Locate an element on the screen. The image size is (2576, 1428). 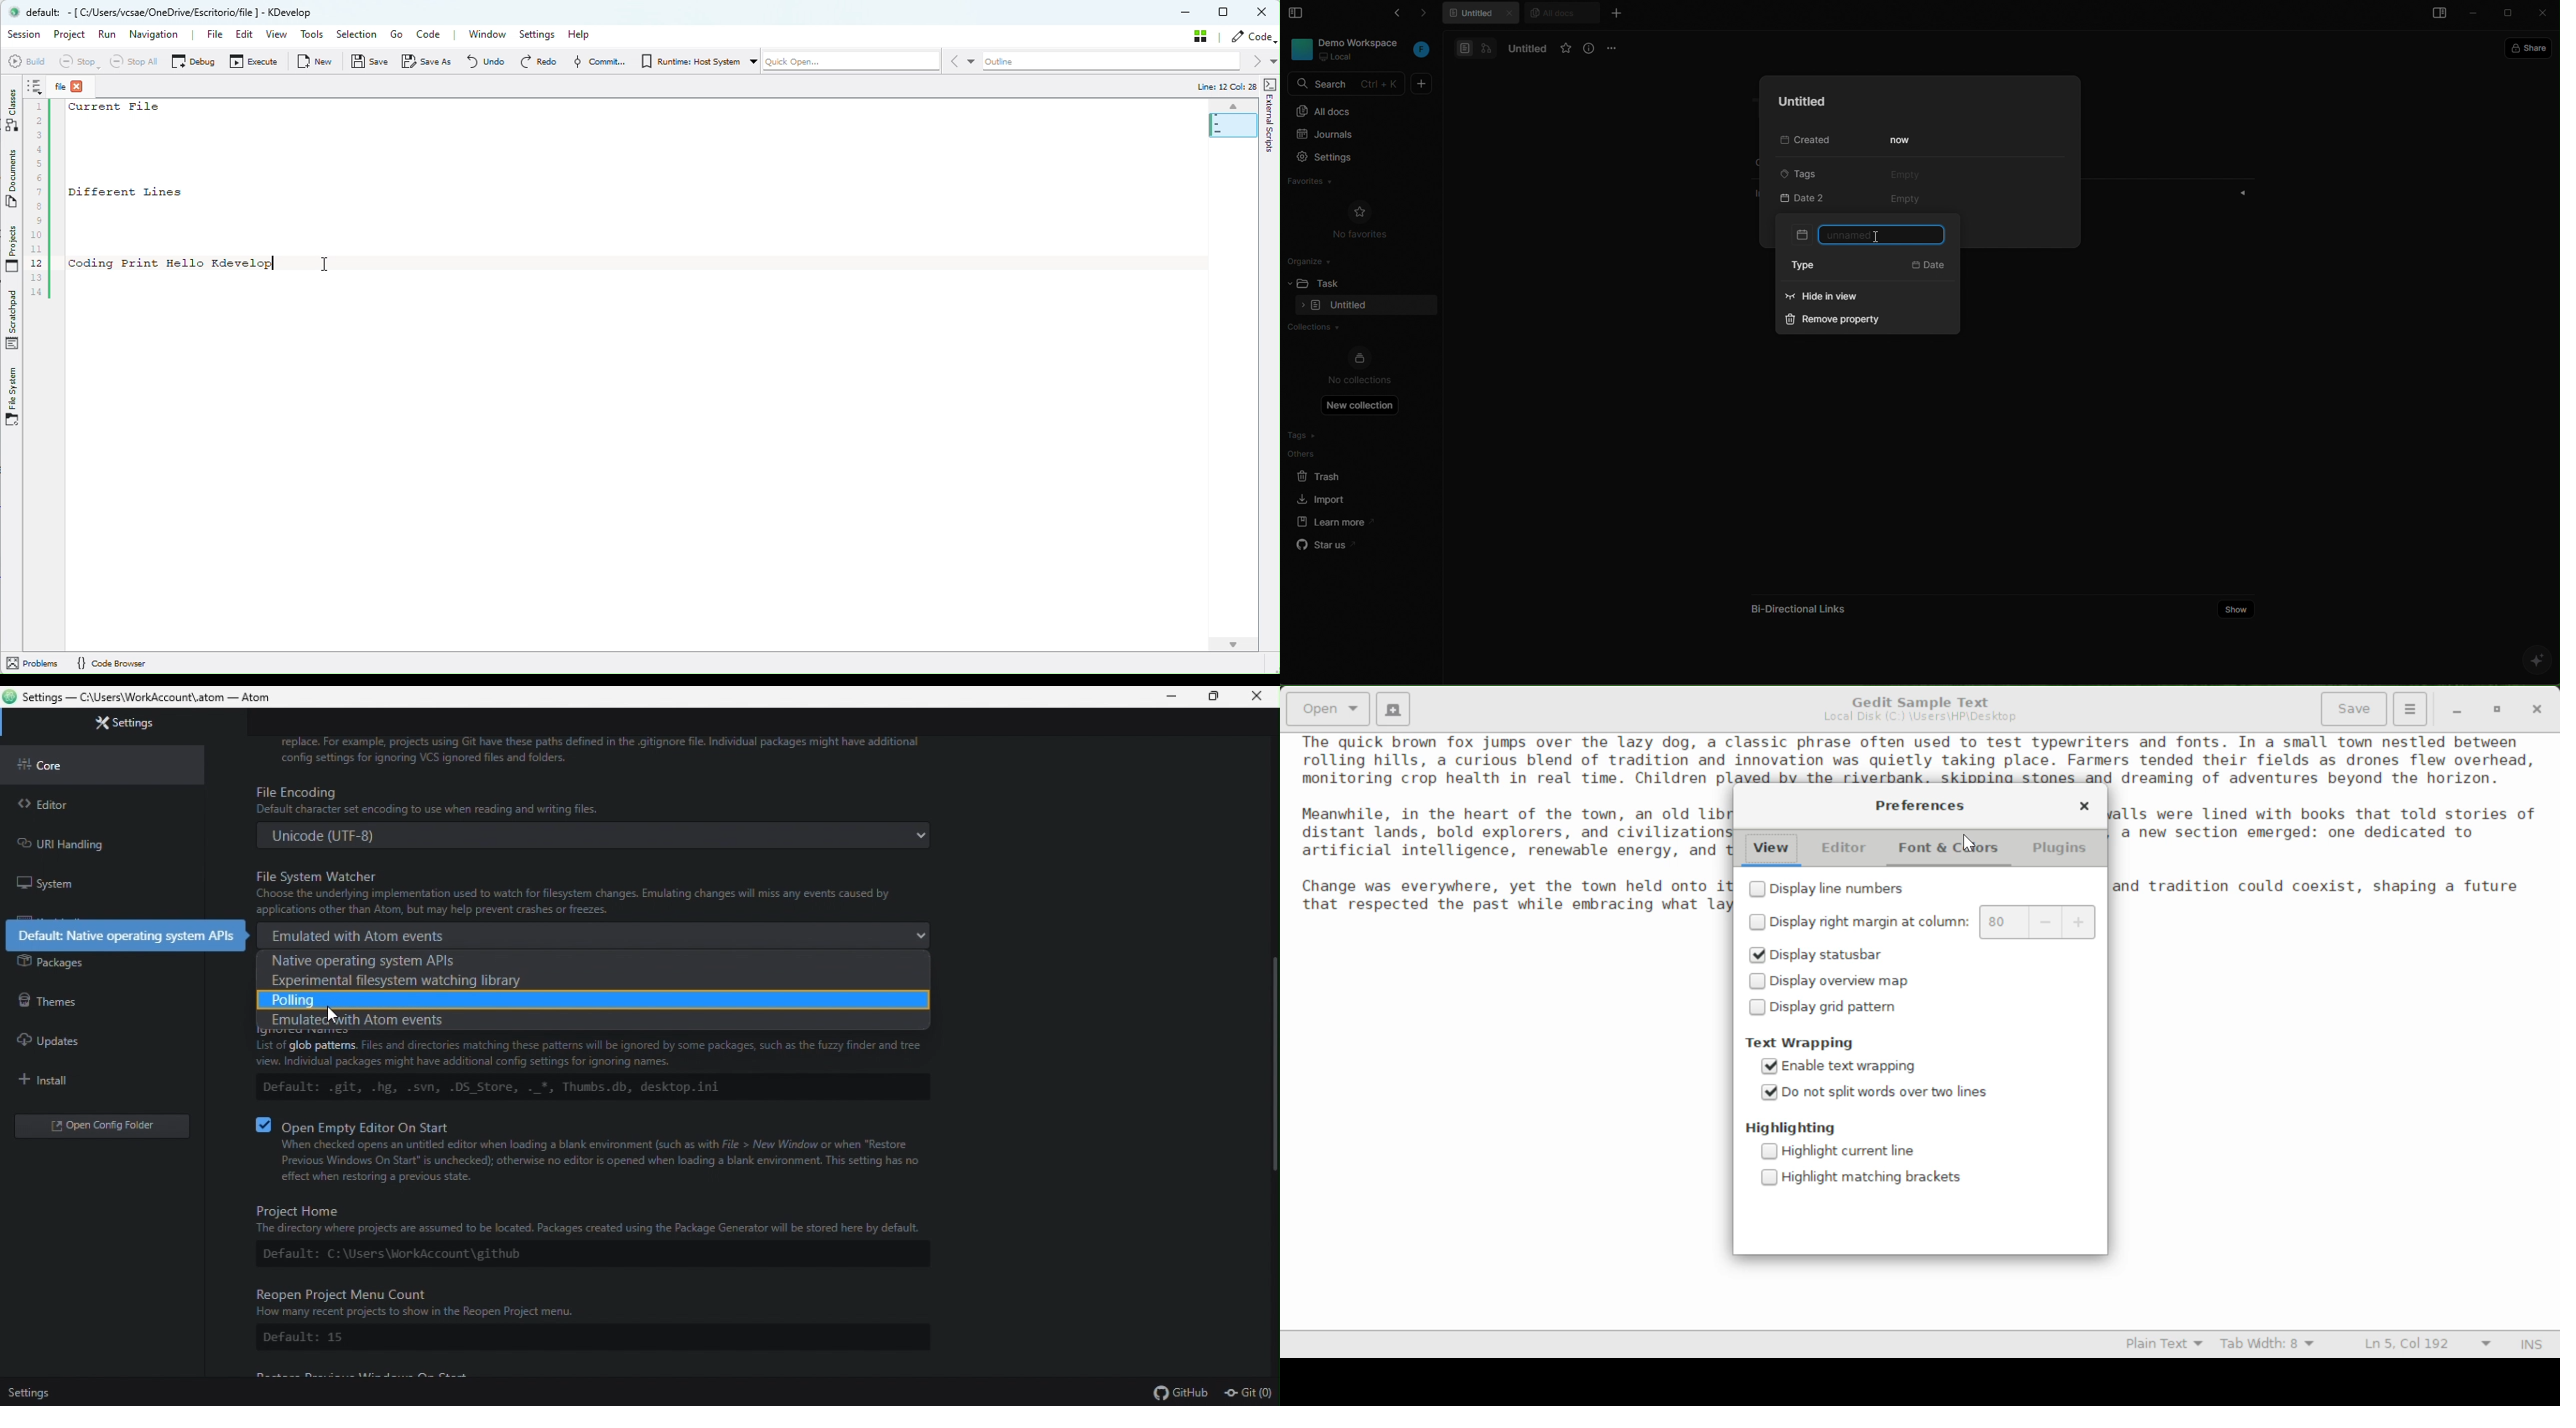
collections is located at coordinates (1355, 329).